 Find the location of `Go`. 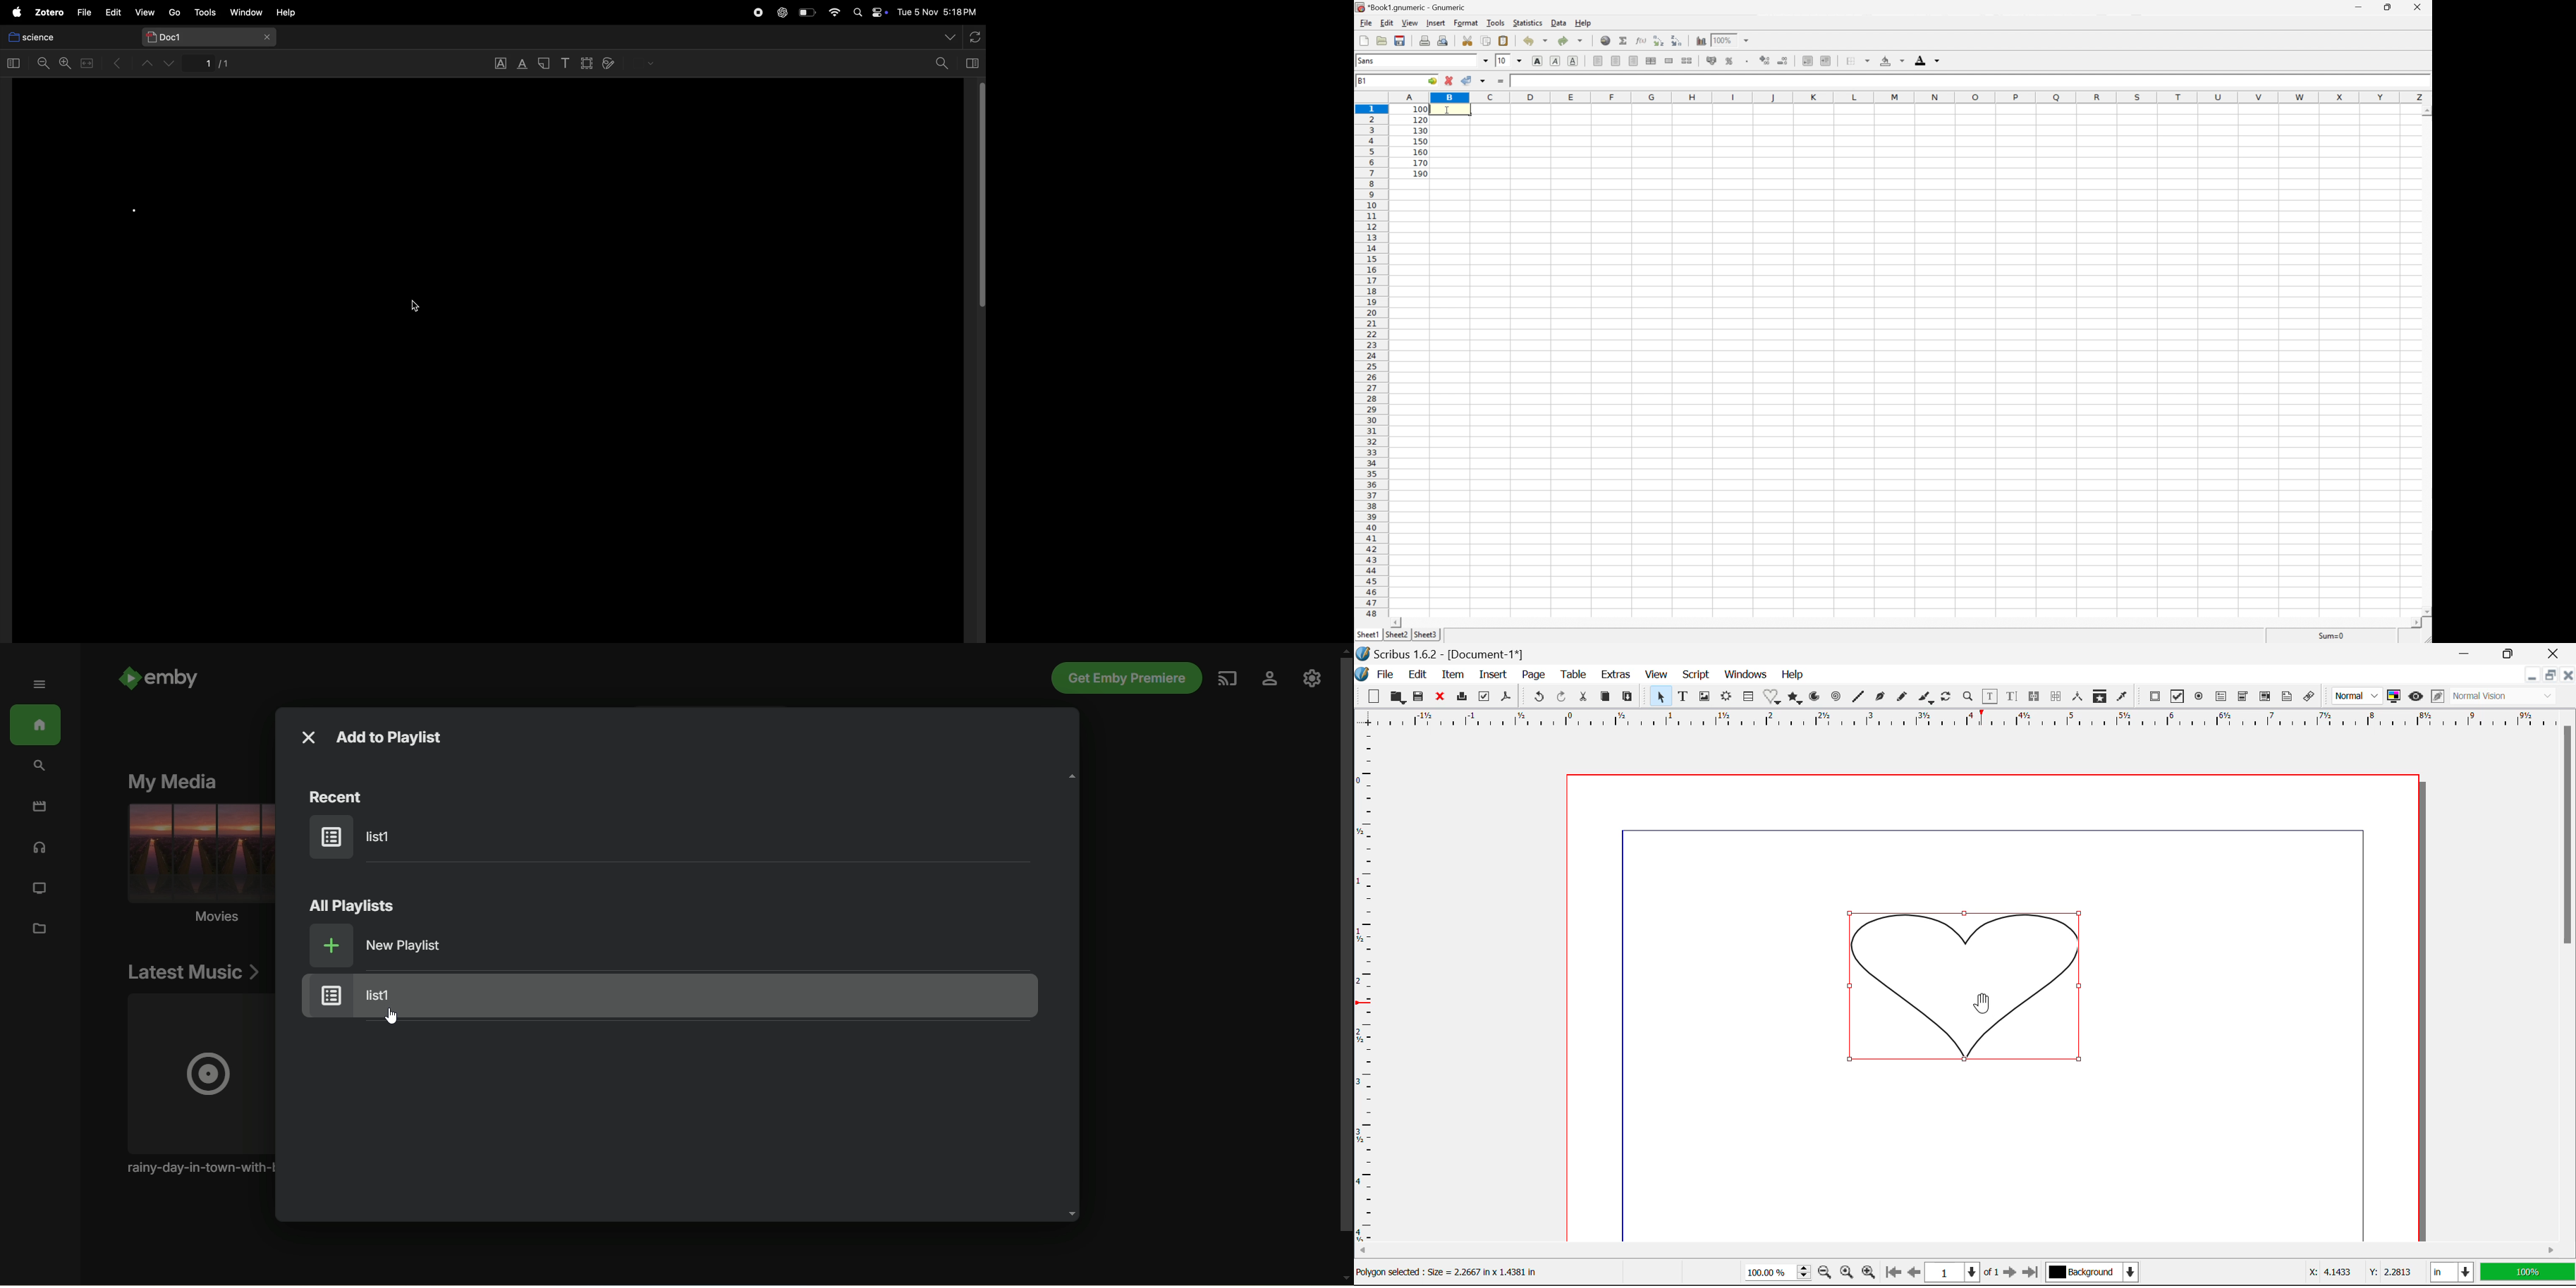

Go is located at coordinates (176, 14).